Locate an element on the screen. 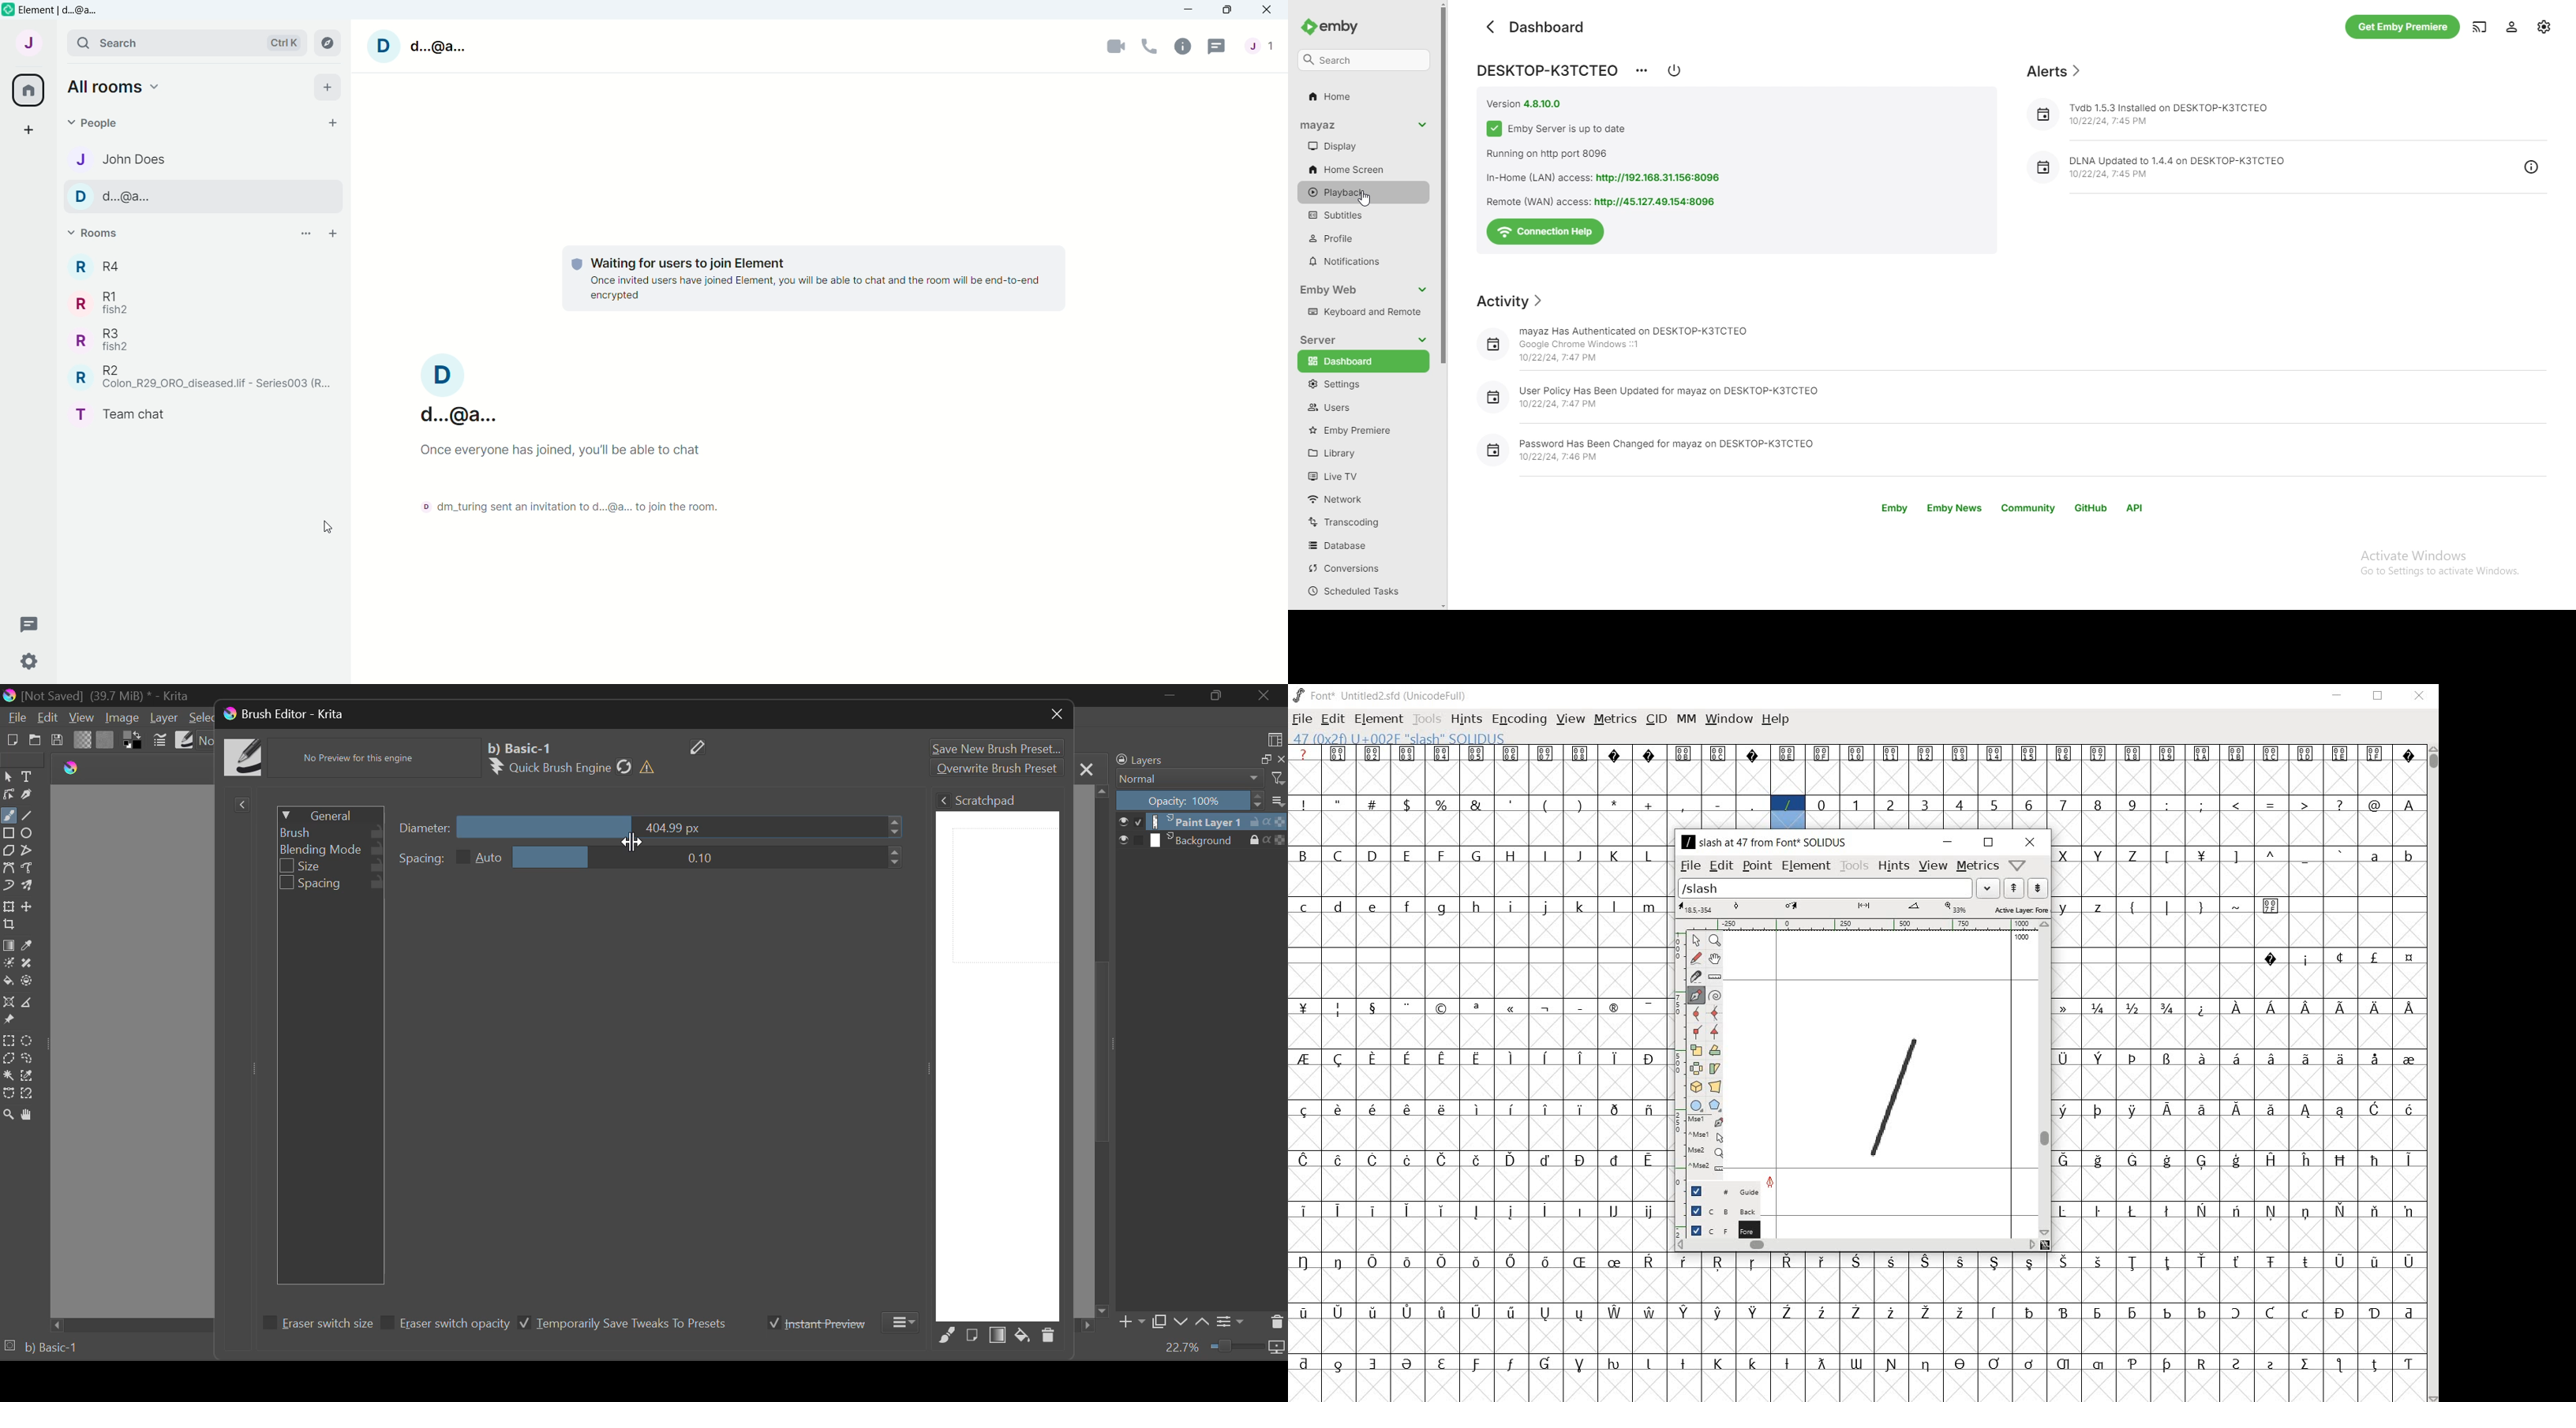 This screenshot has width=2576, height=1428. empty cells is located at coordinates (1478, 931).